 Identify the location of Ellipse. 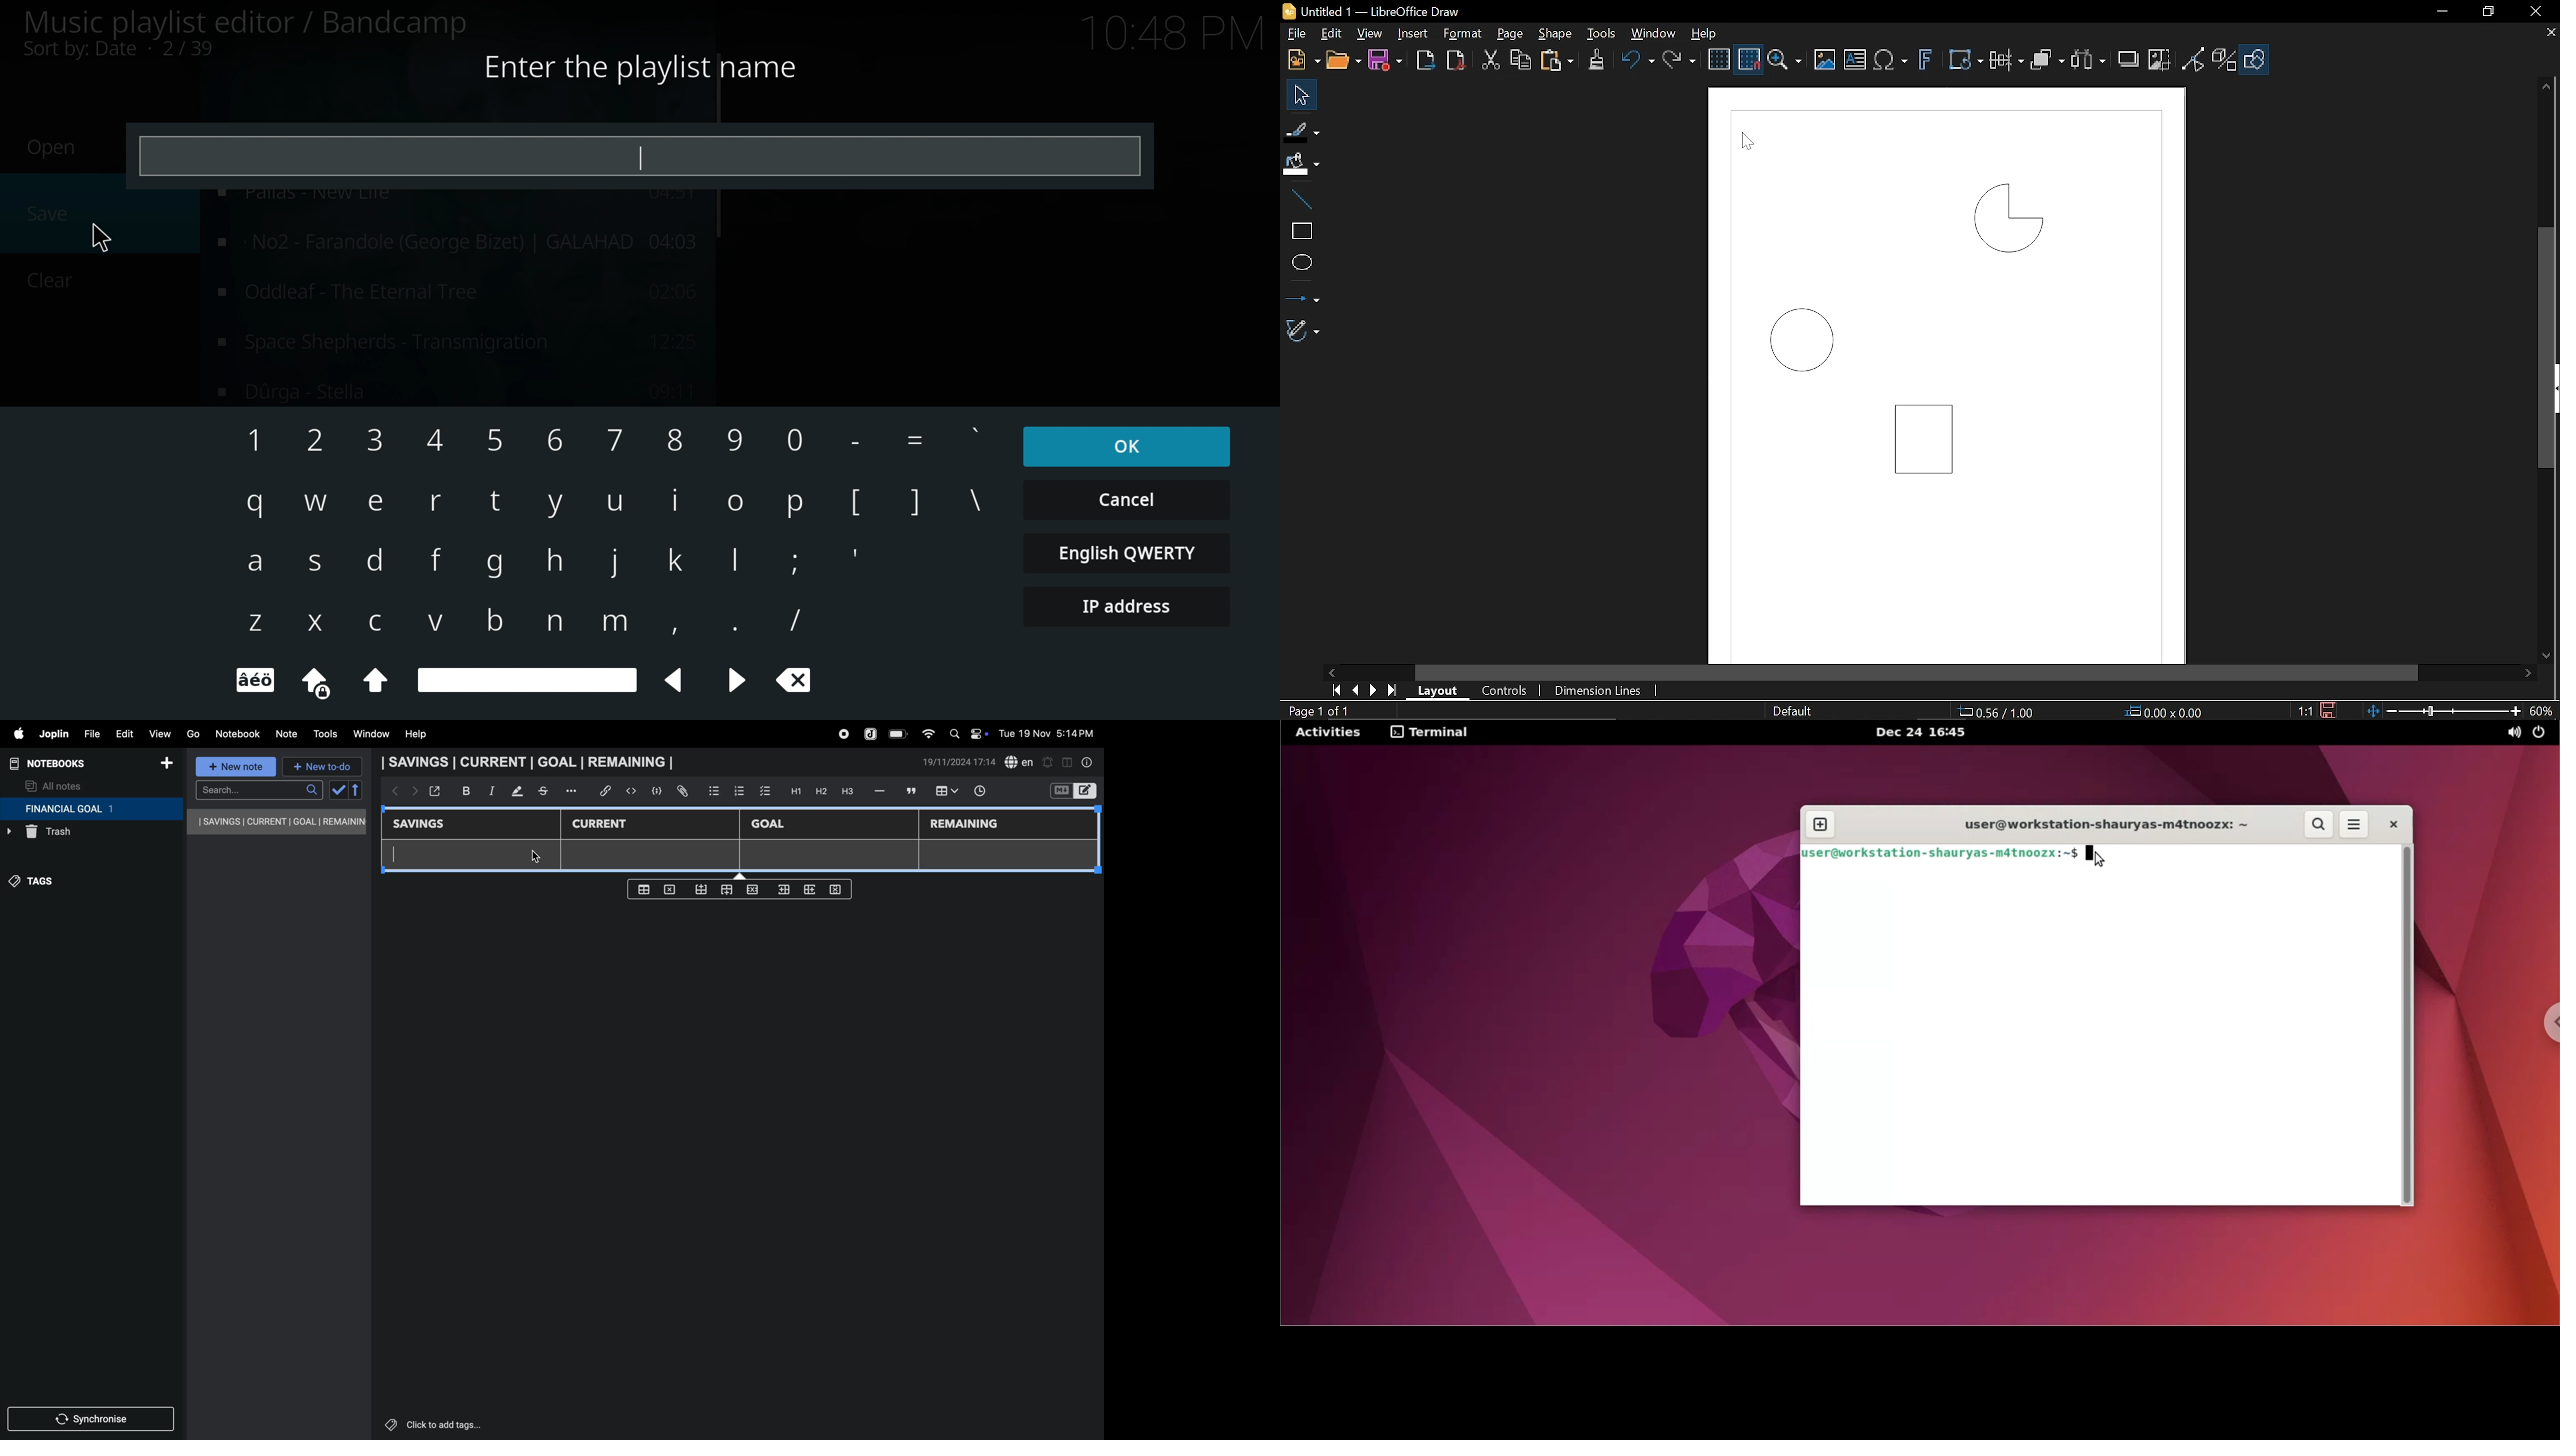
(1300, 263).